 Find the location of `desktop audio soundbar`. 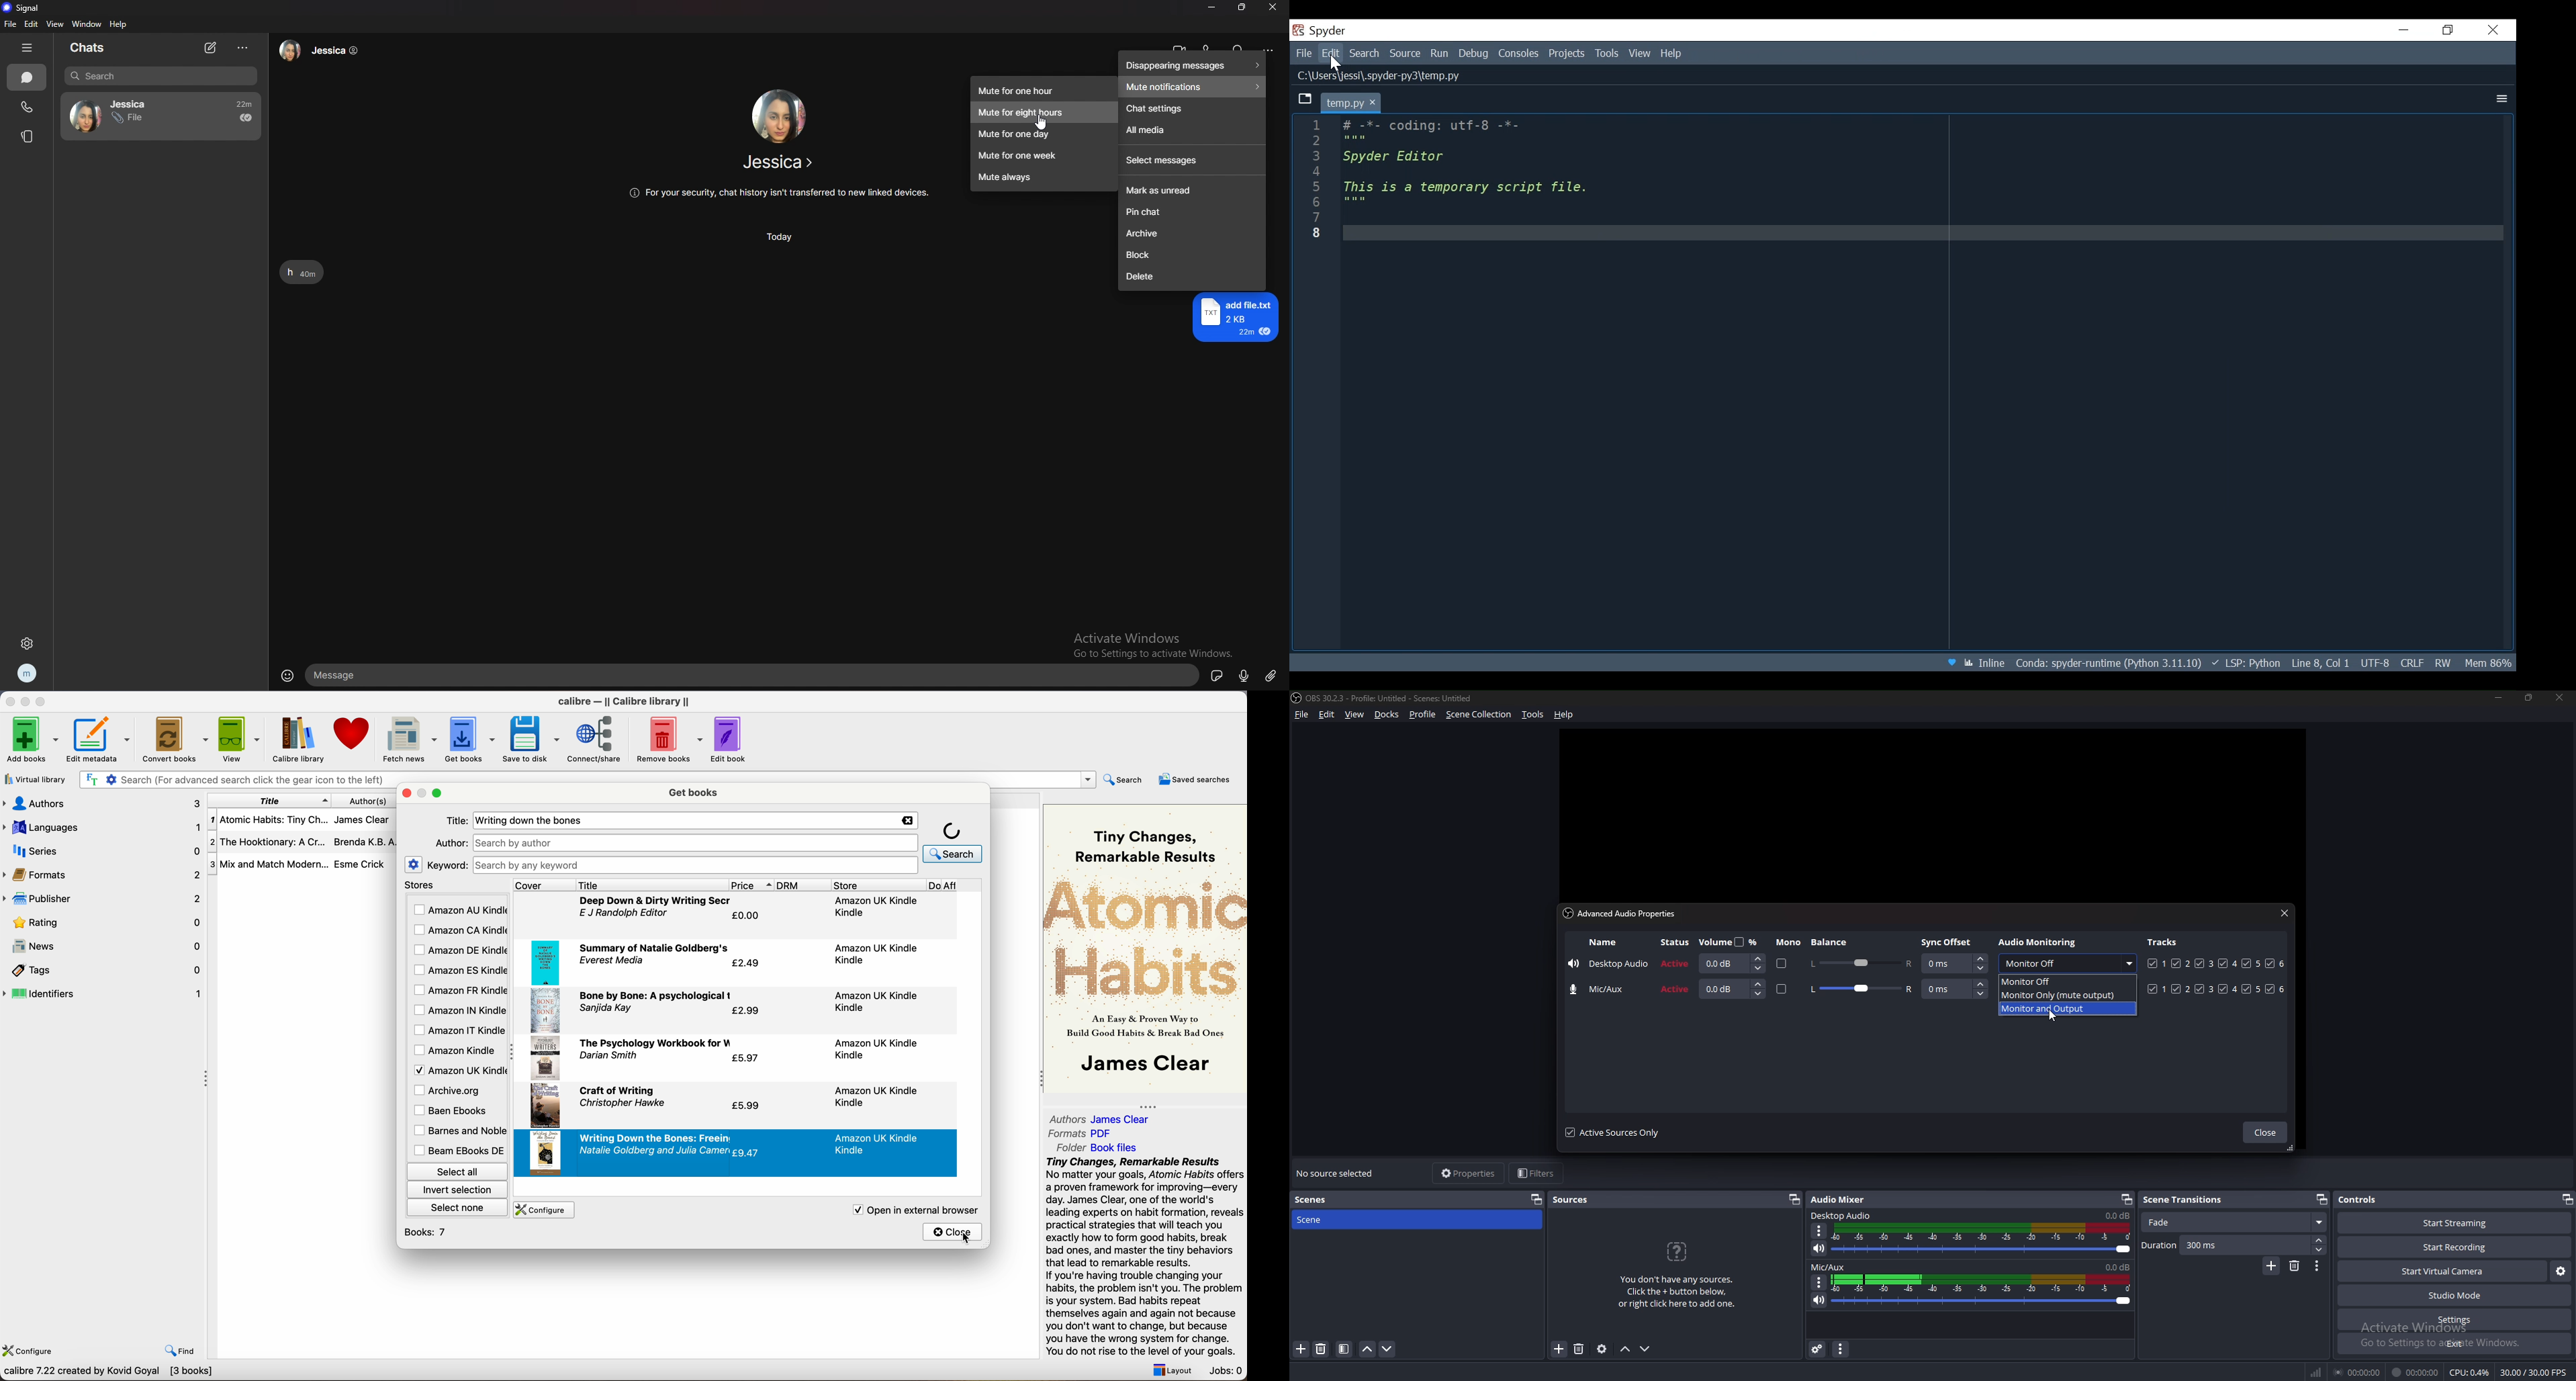

desktop audio soundbar is located at coordinates (1984, 1239).